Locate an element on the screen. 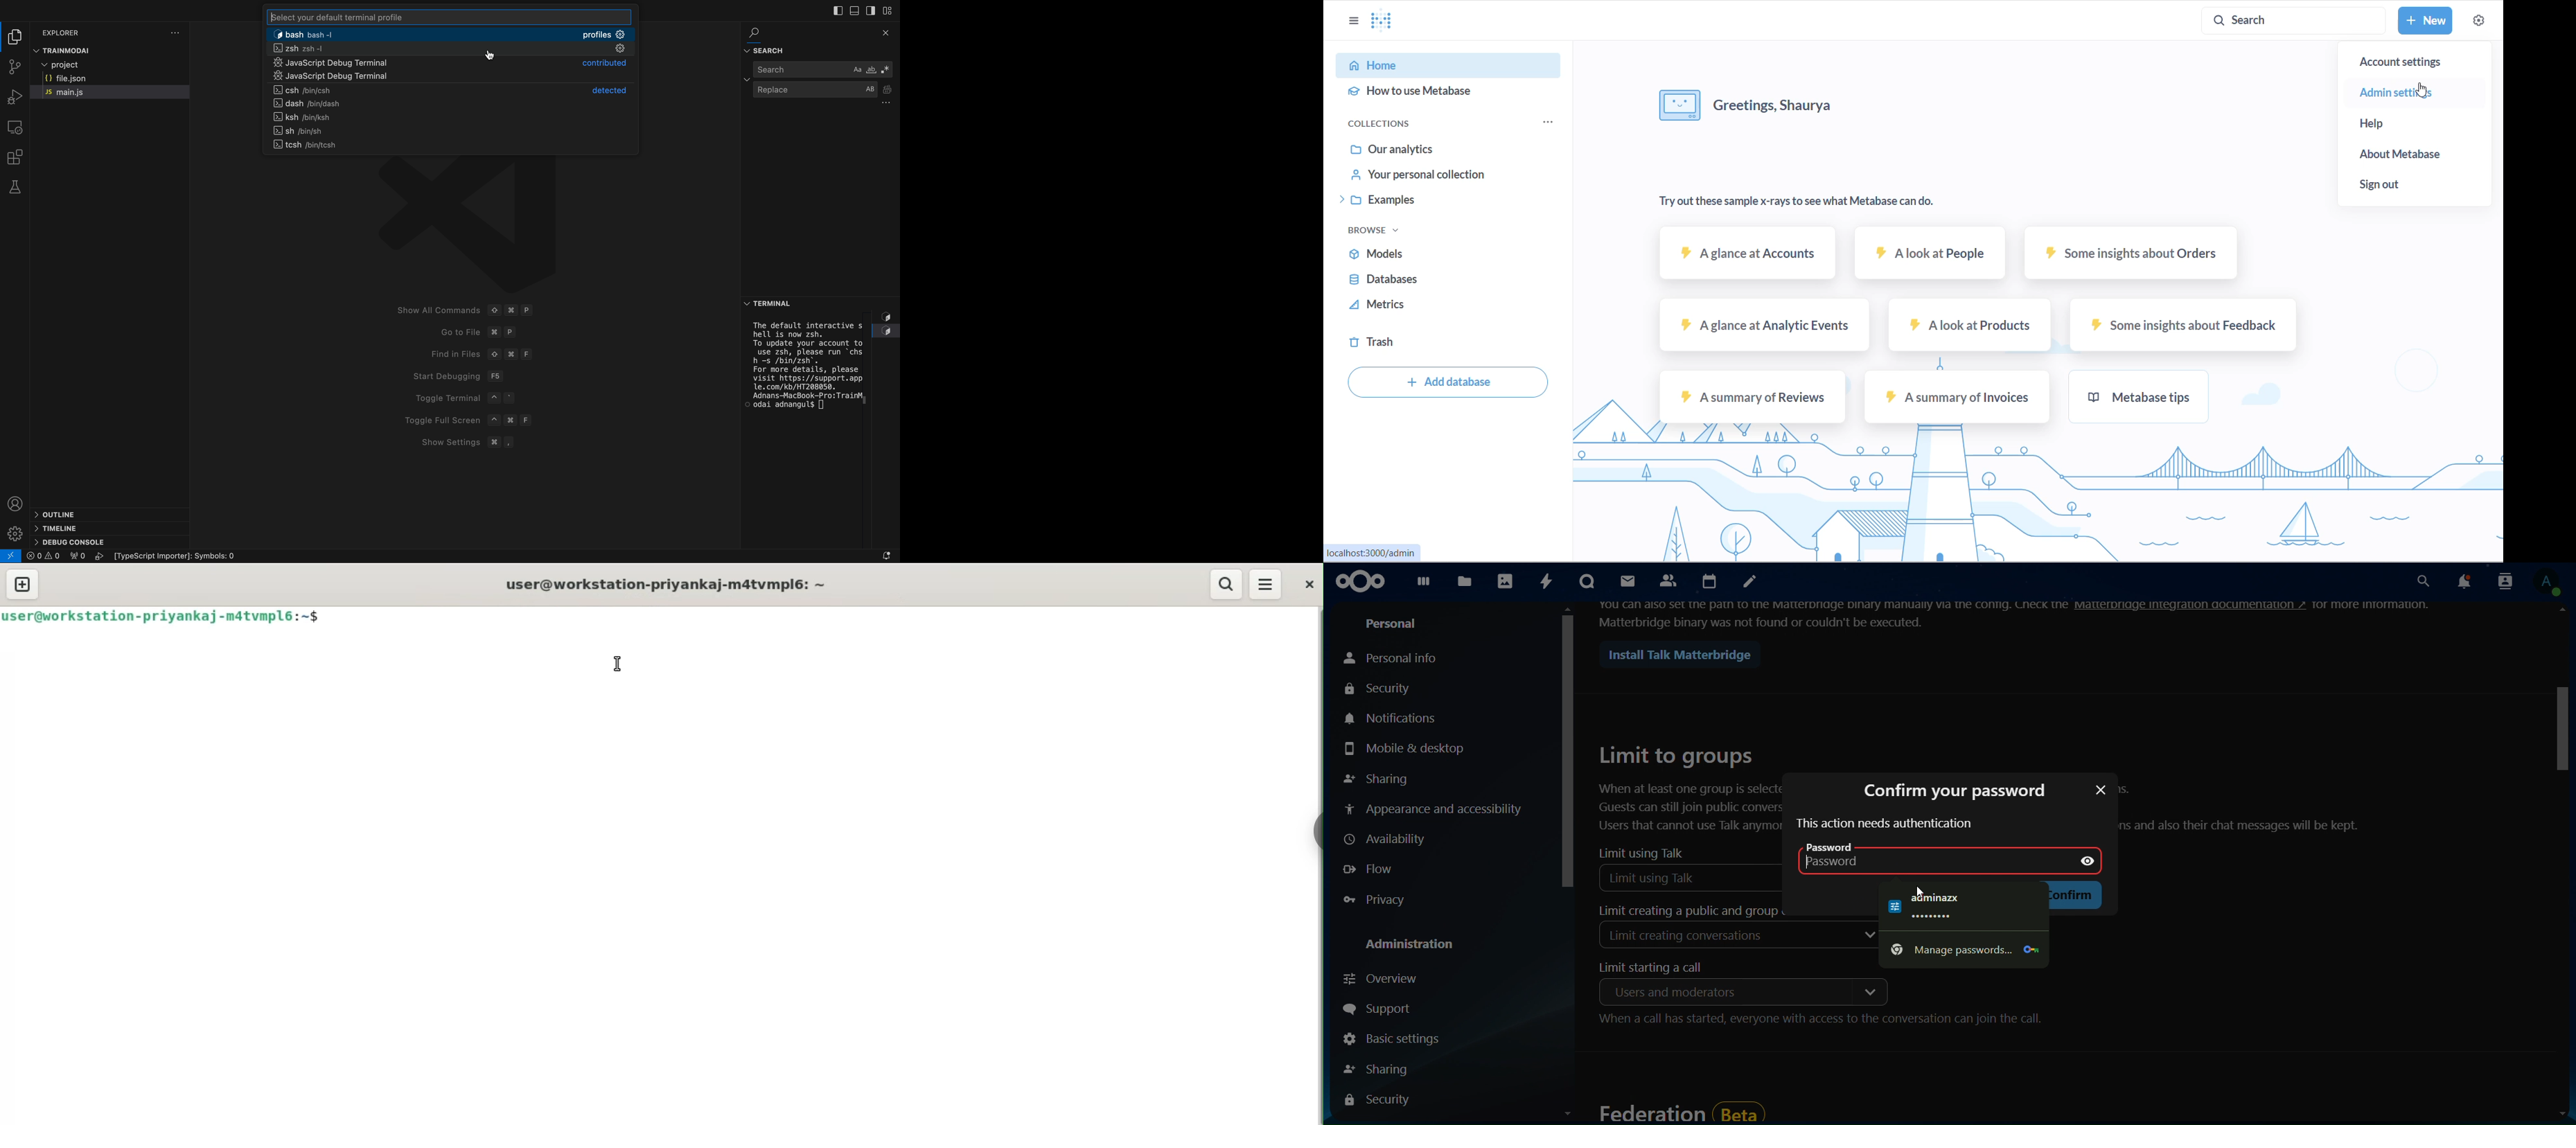 The width and height of the screenshot is (2576, 1148). manage password is located at coordinates (1961, 949).